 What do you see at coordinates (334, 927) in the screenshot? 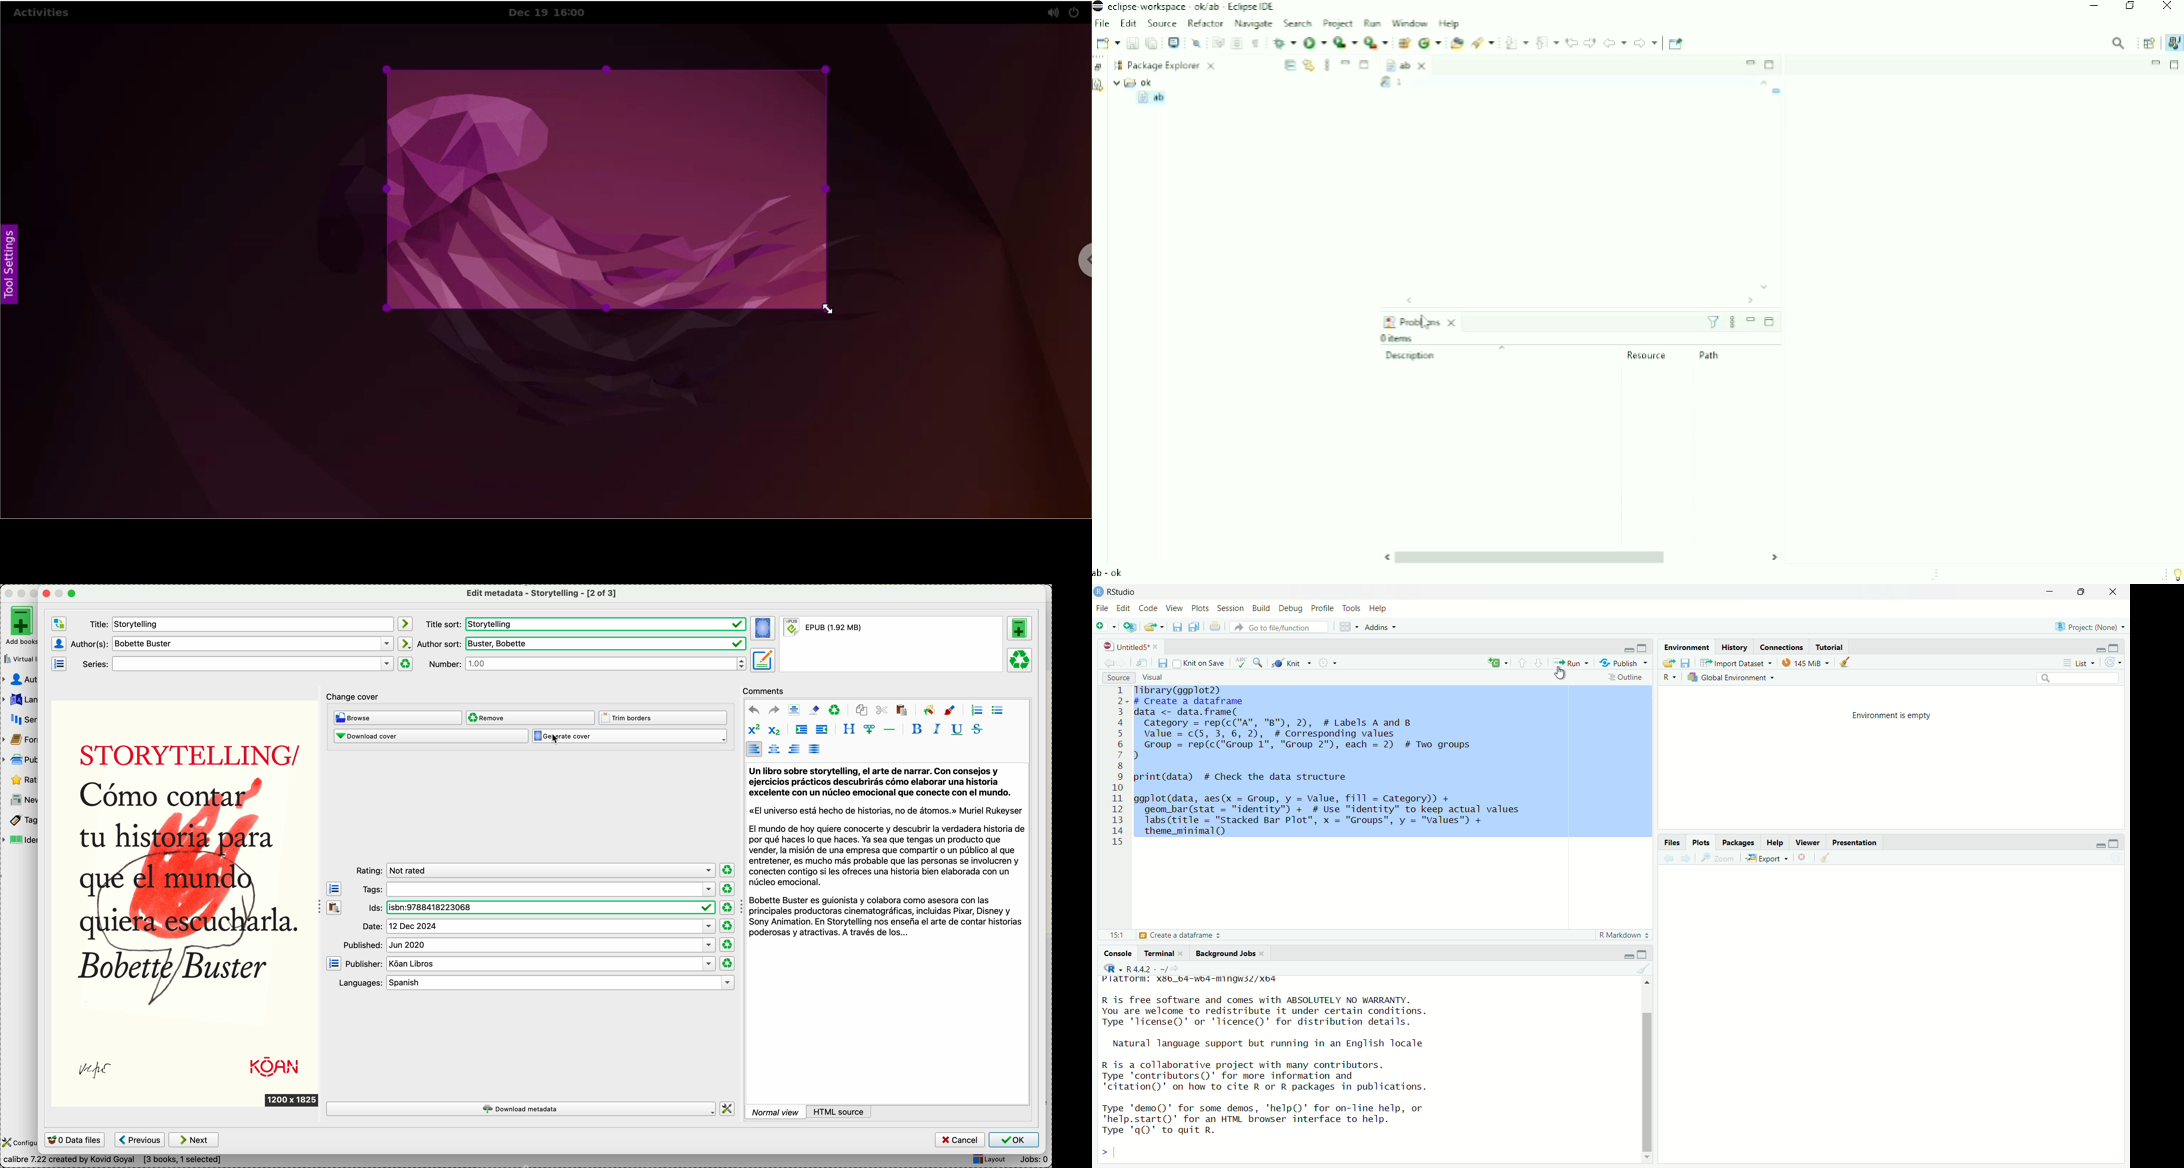
I see `Copy` at bounding box center [334, 927].